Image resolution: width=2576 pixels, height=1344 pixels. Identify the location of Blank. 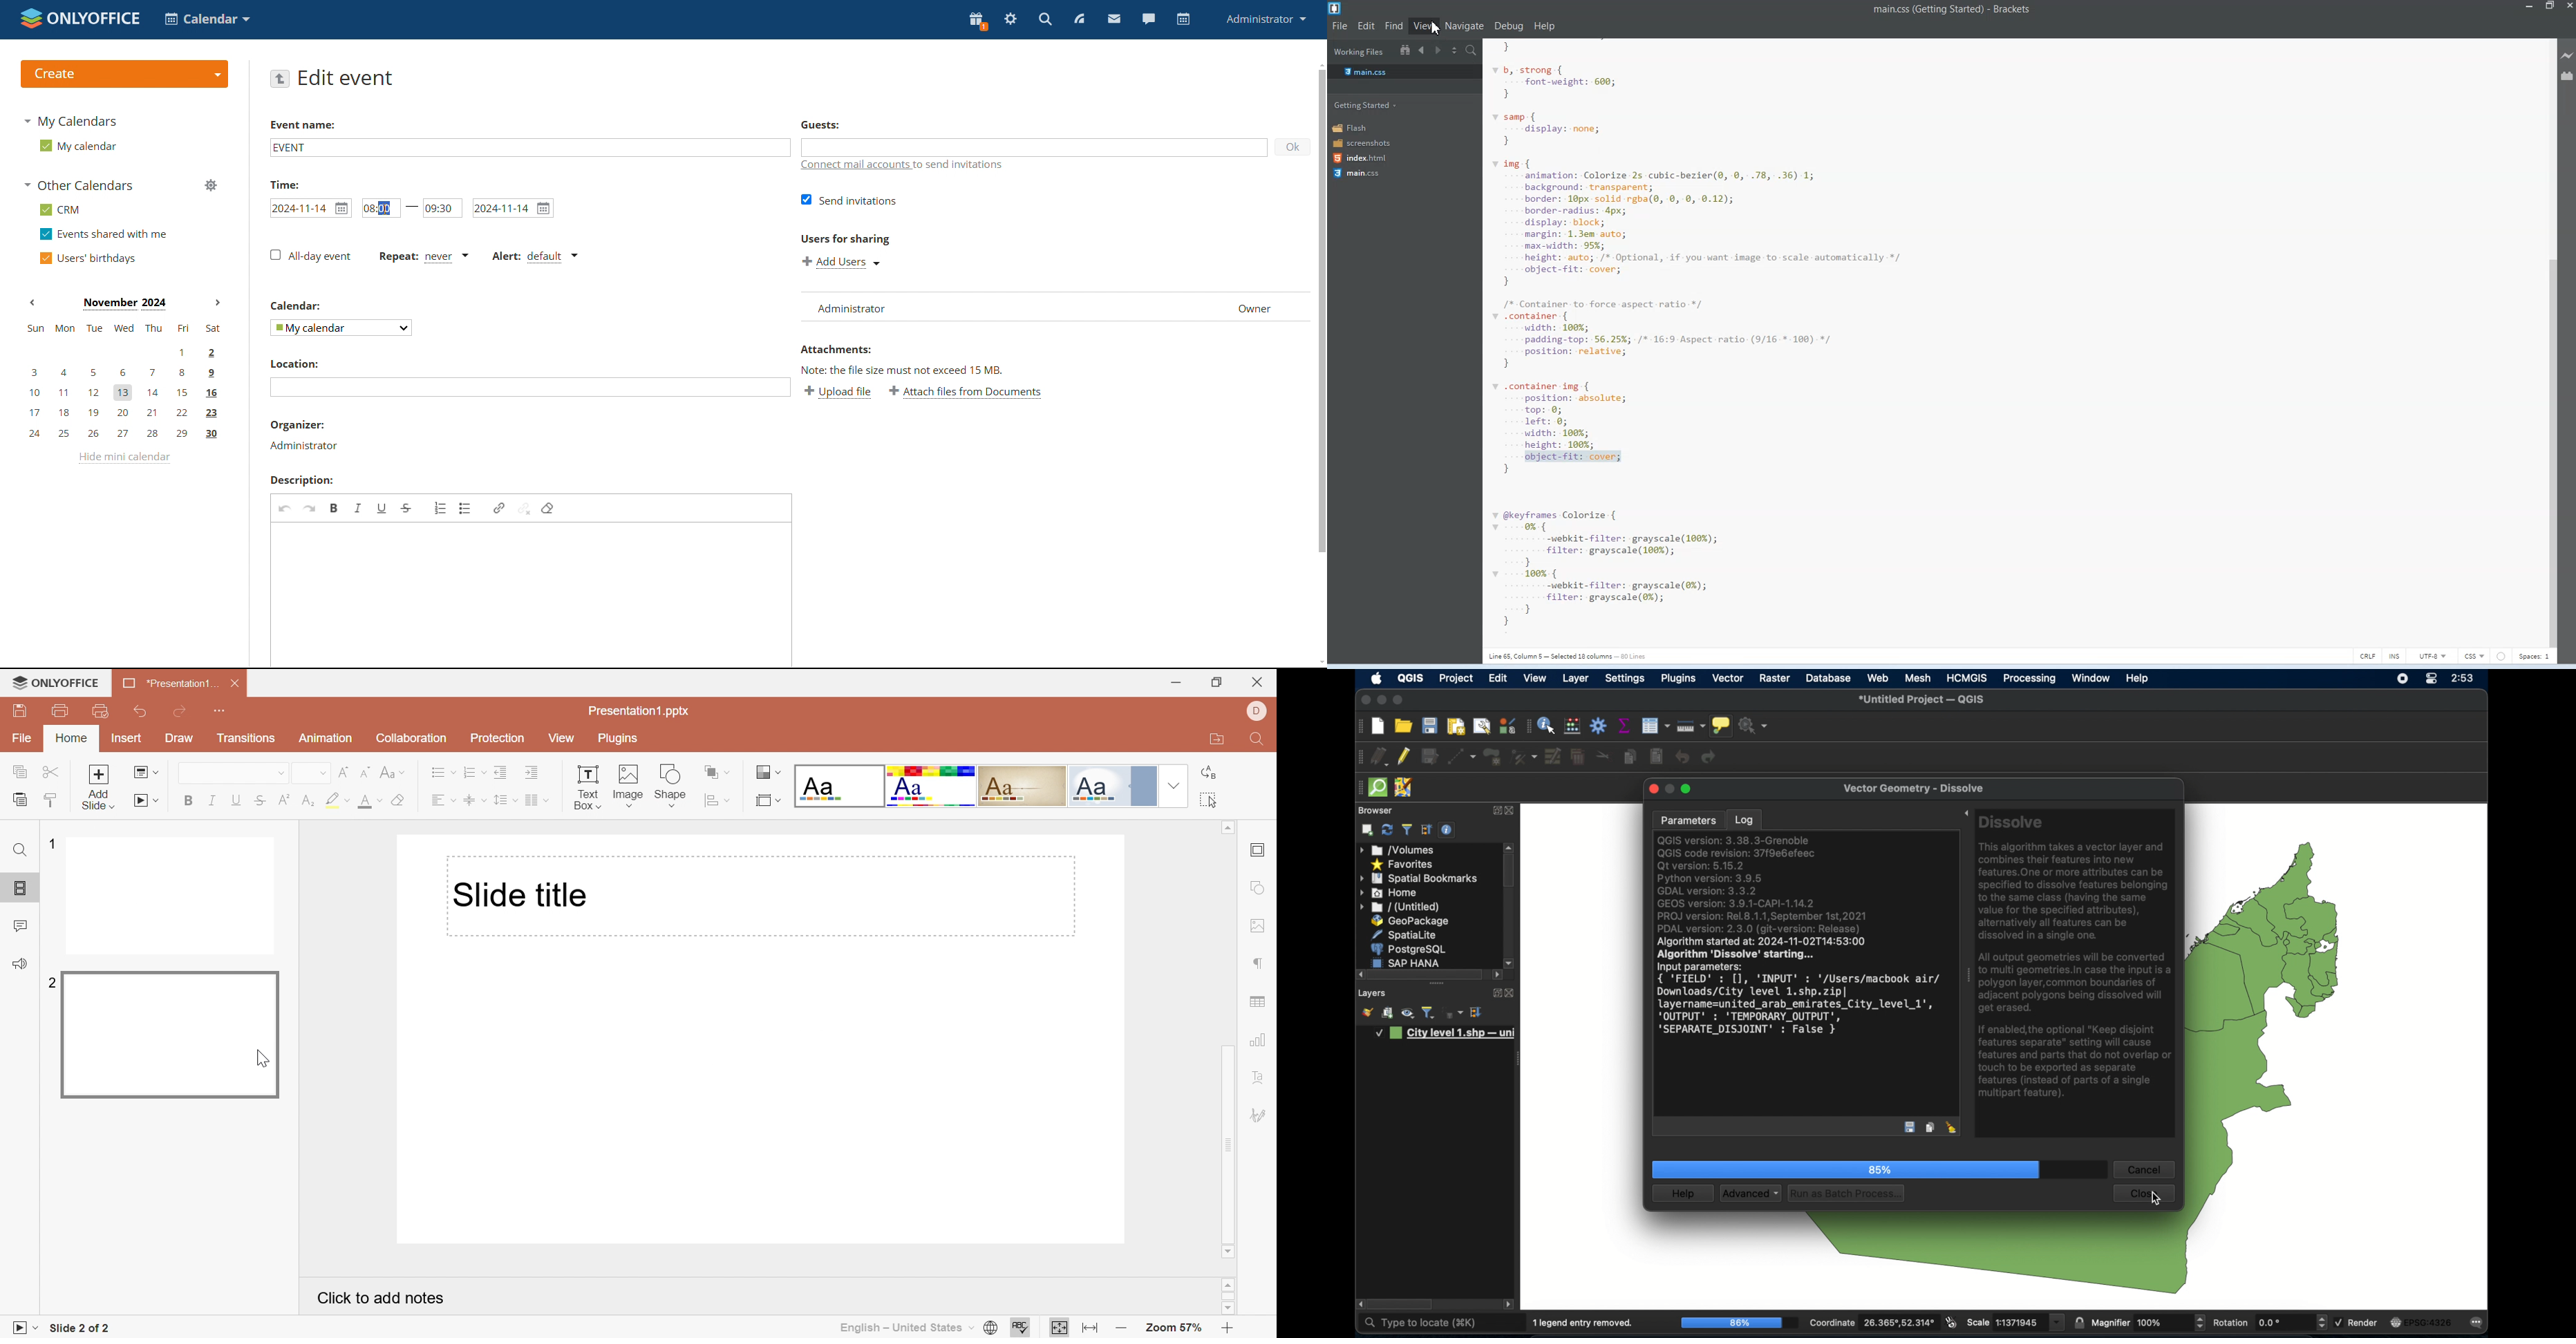
(840, 787).